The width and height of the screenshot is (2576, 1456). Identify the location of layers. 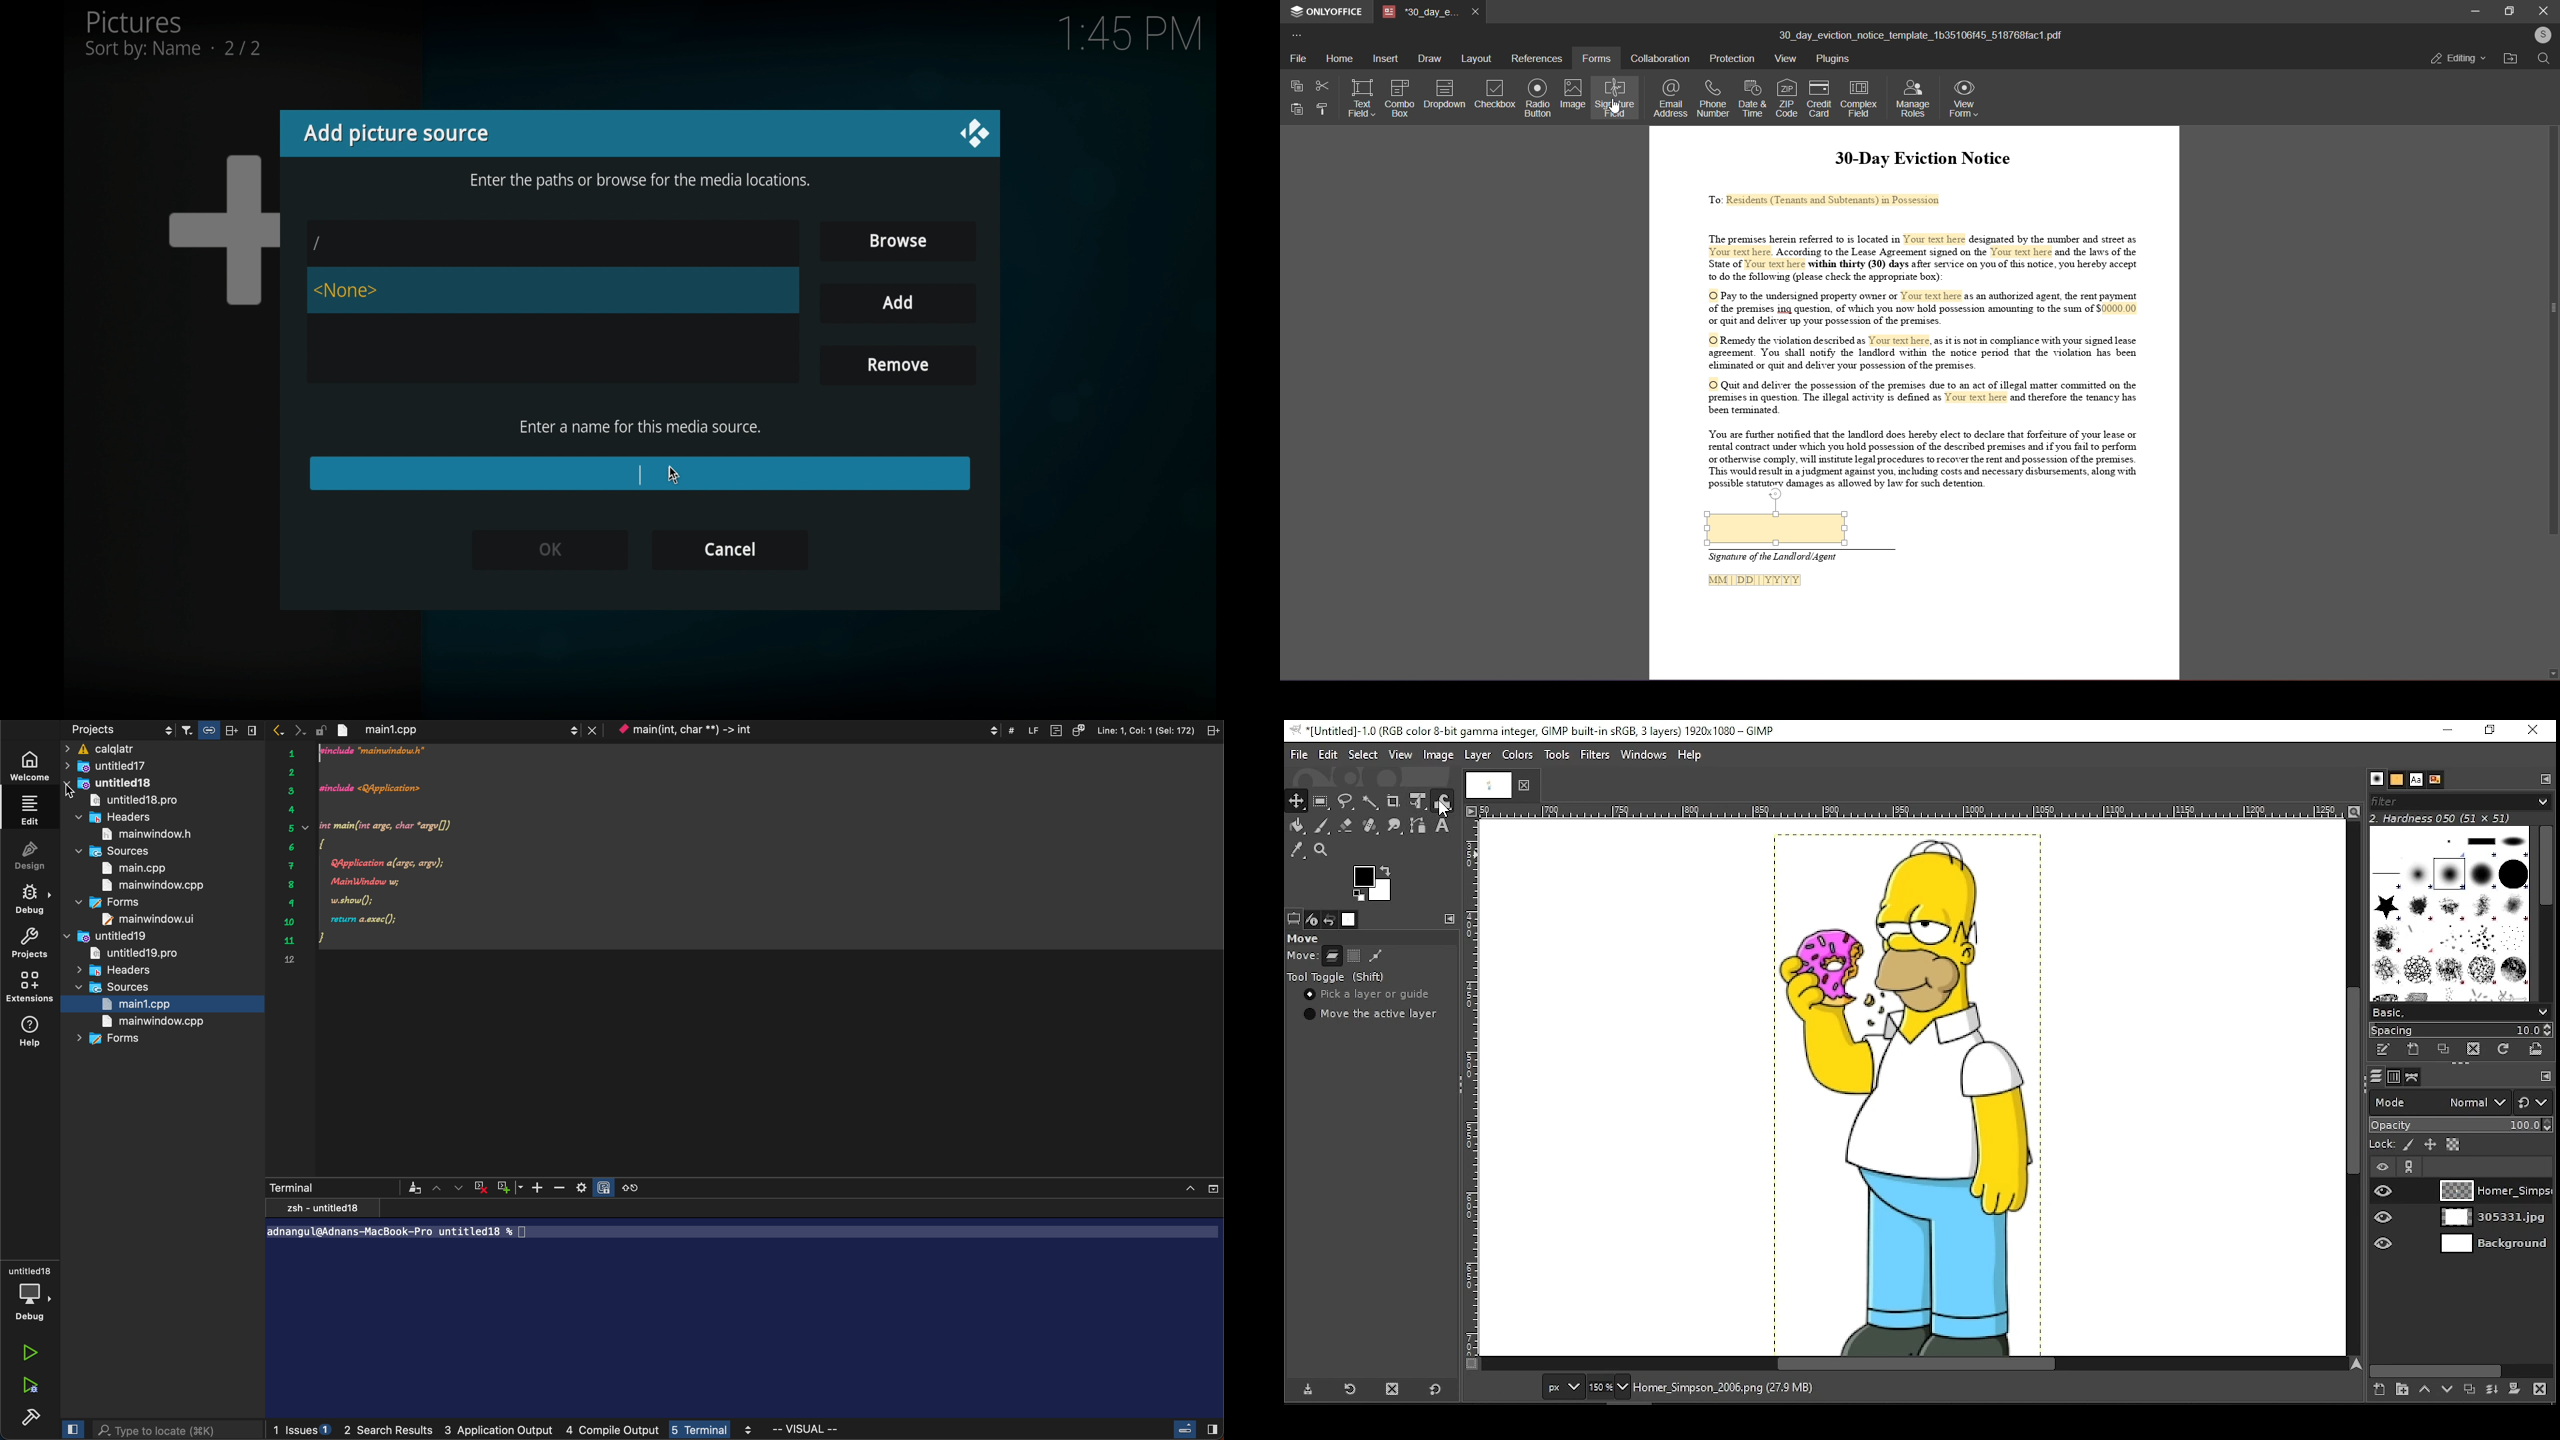
(2376, 1076).